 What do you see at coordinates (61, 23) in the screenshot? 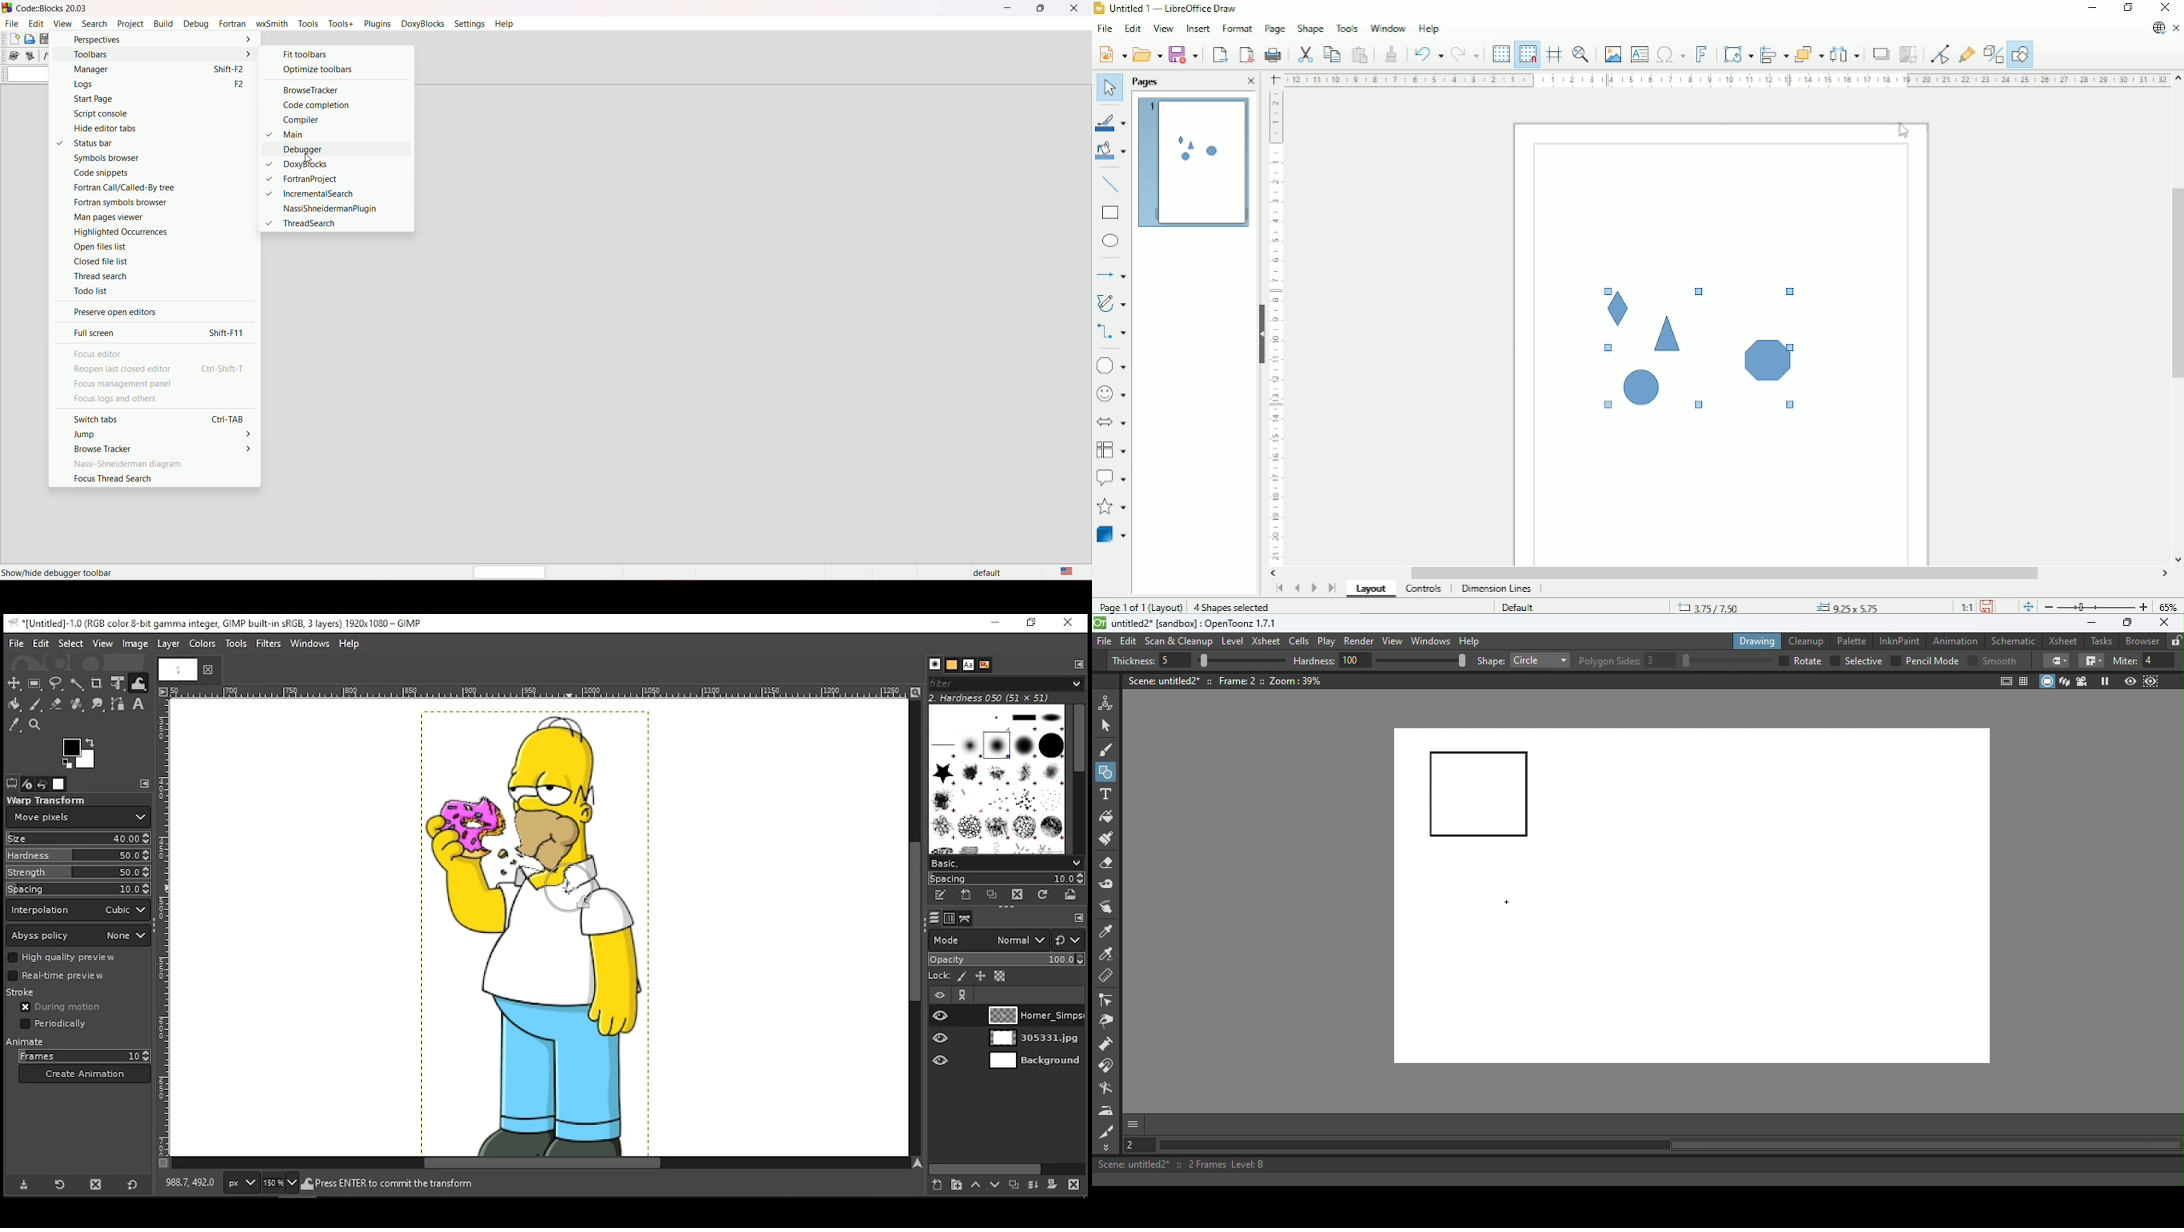
I see `view` at bounding box center [61, 23].